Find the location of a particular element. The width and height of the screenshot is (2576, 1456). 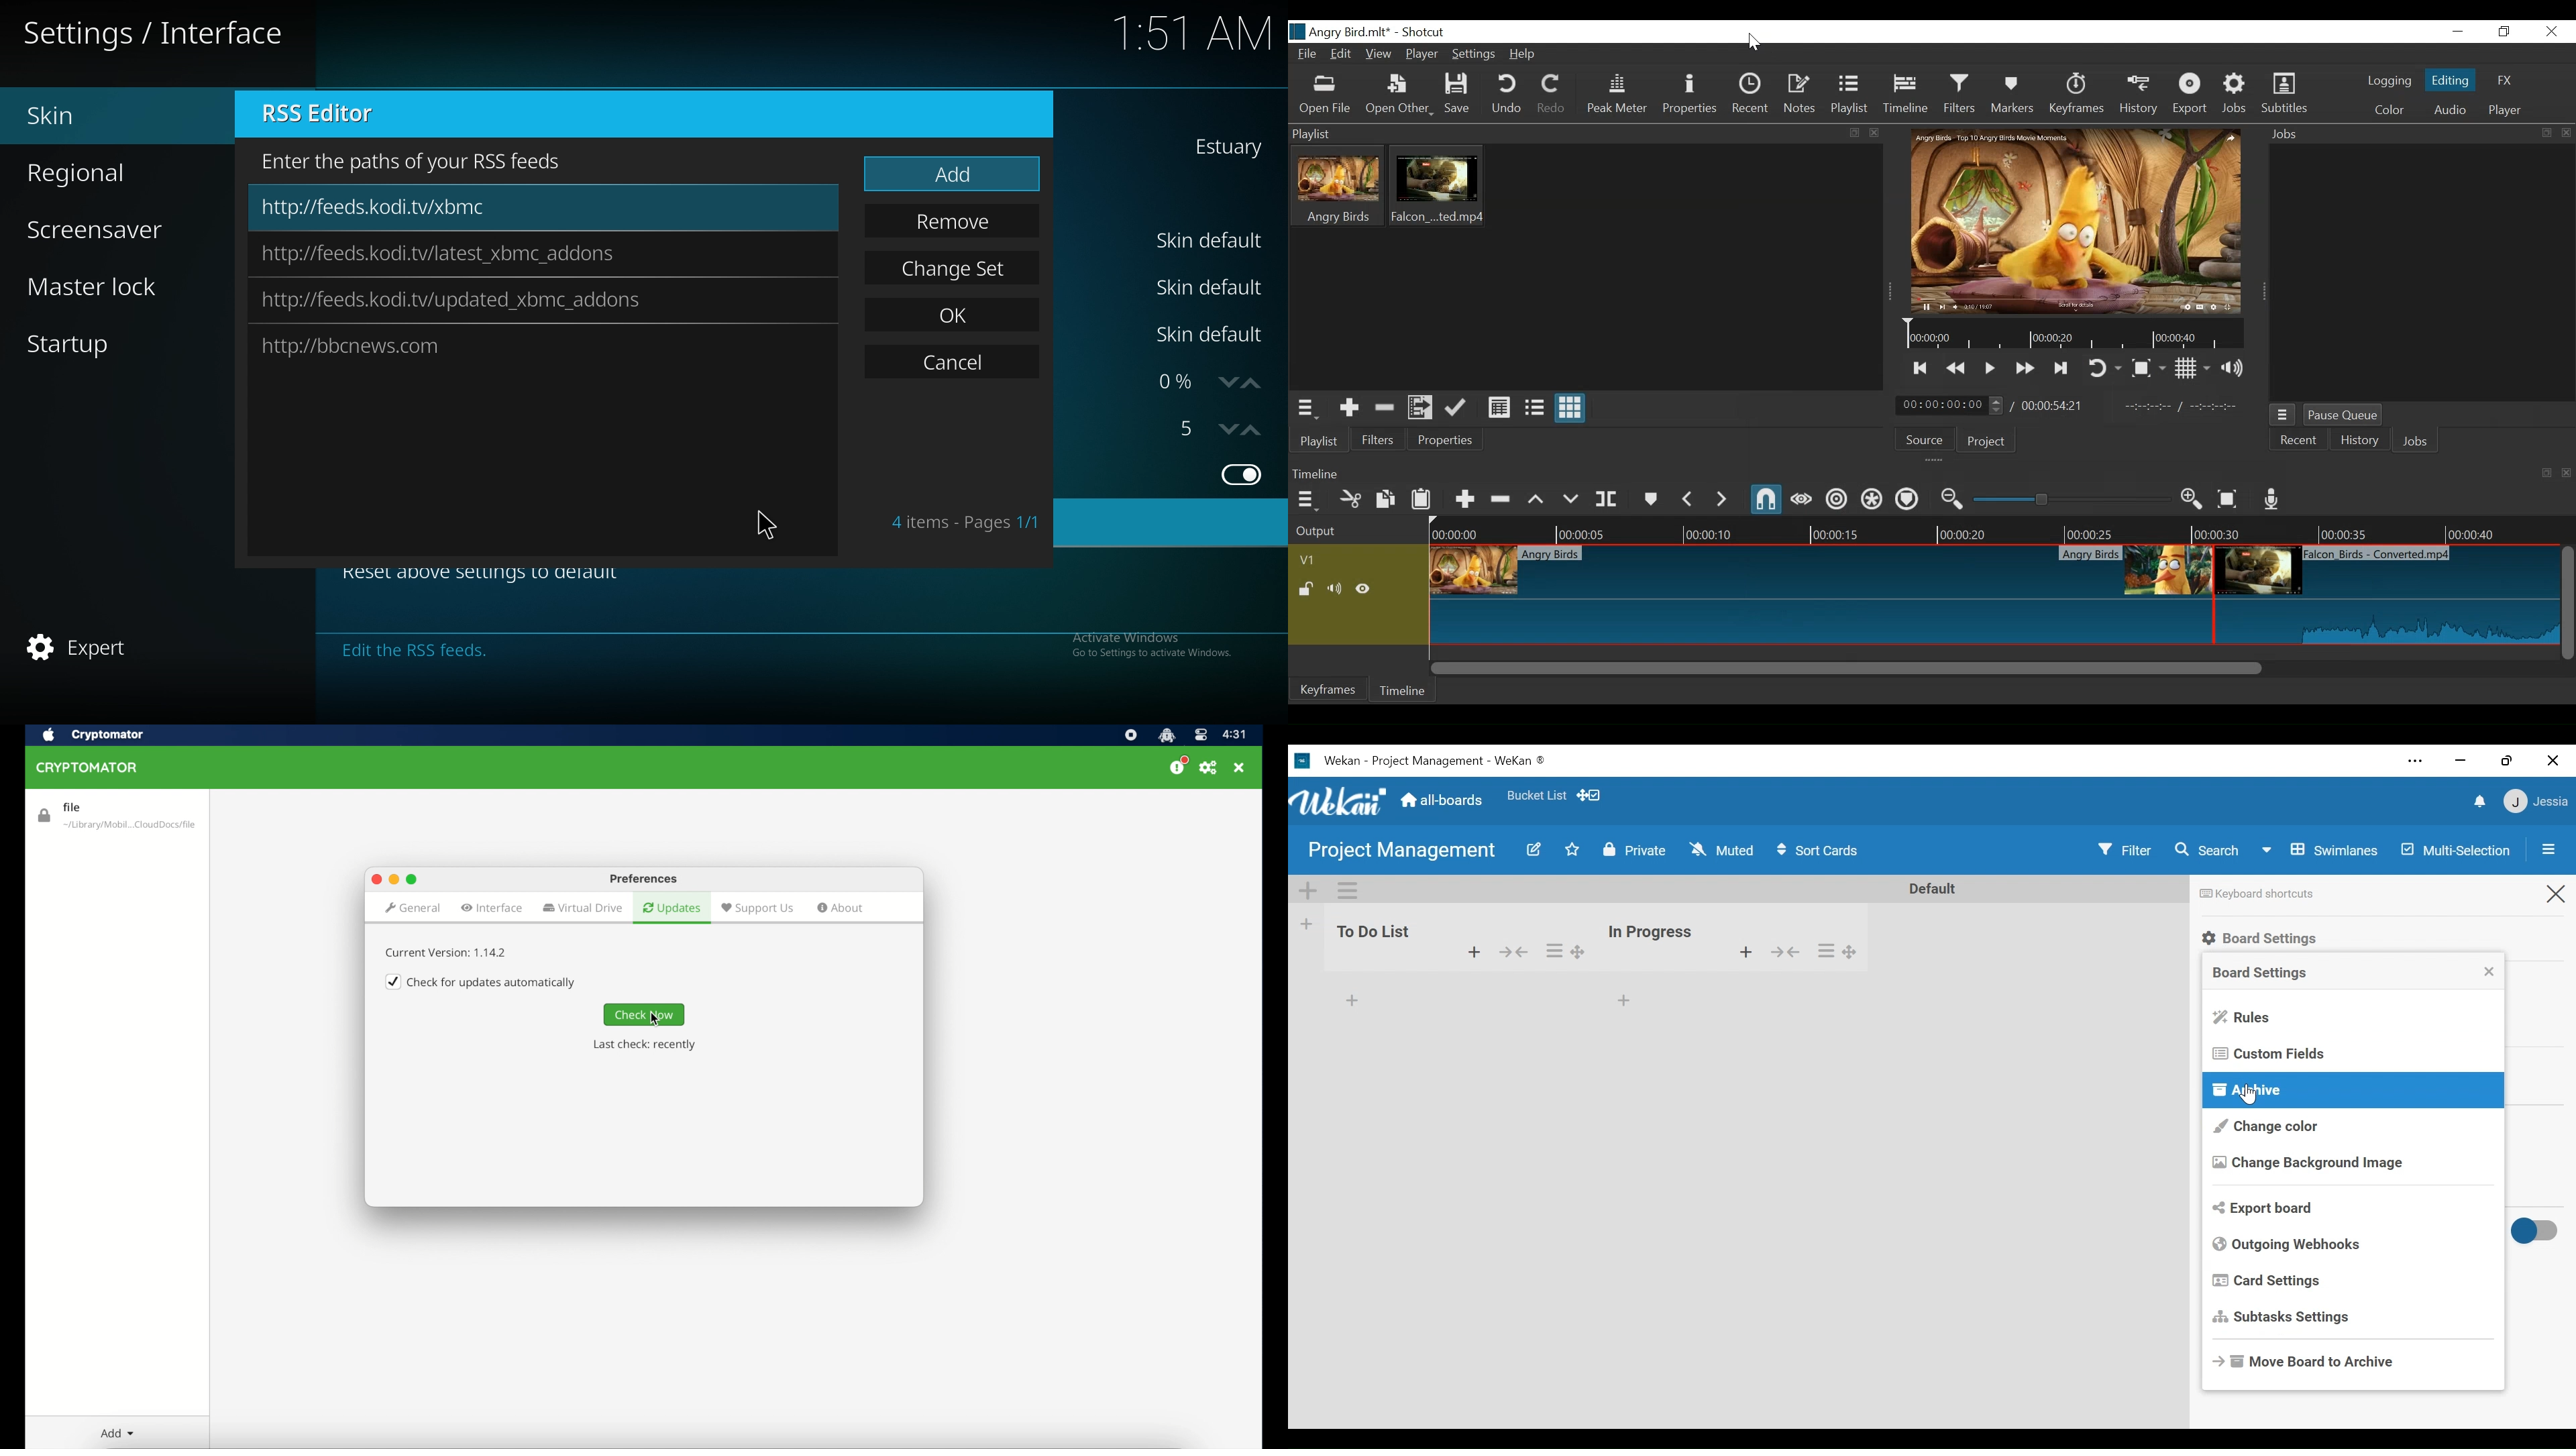

regional is located at coordinates (101, 170).